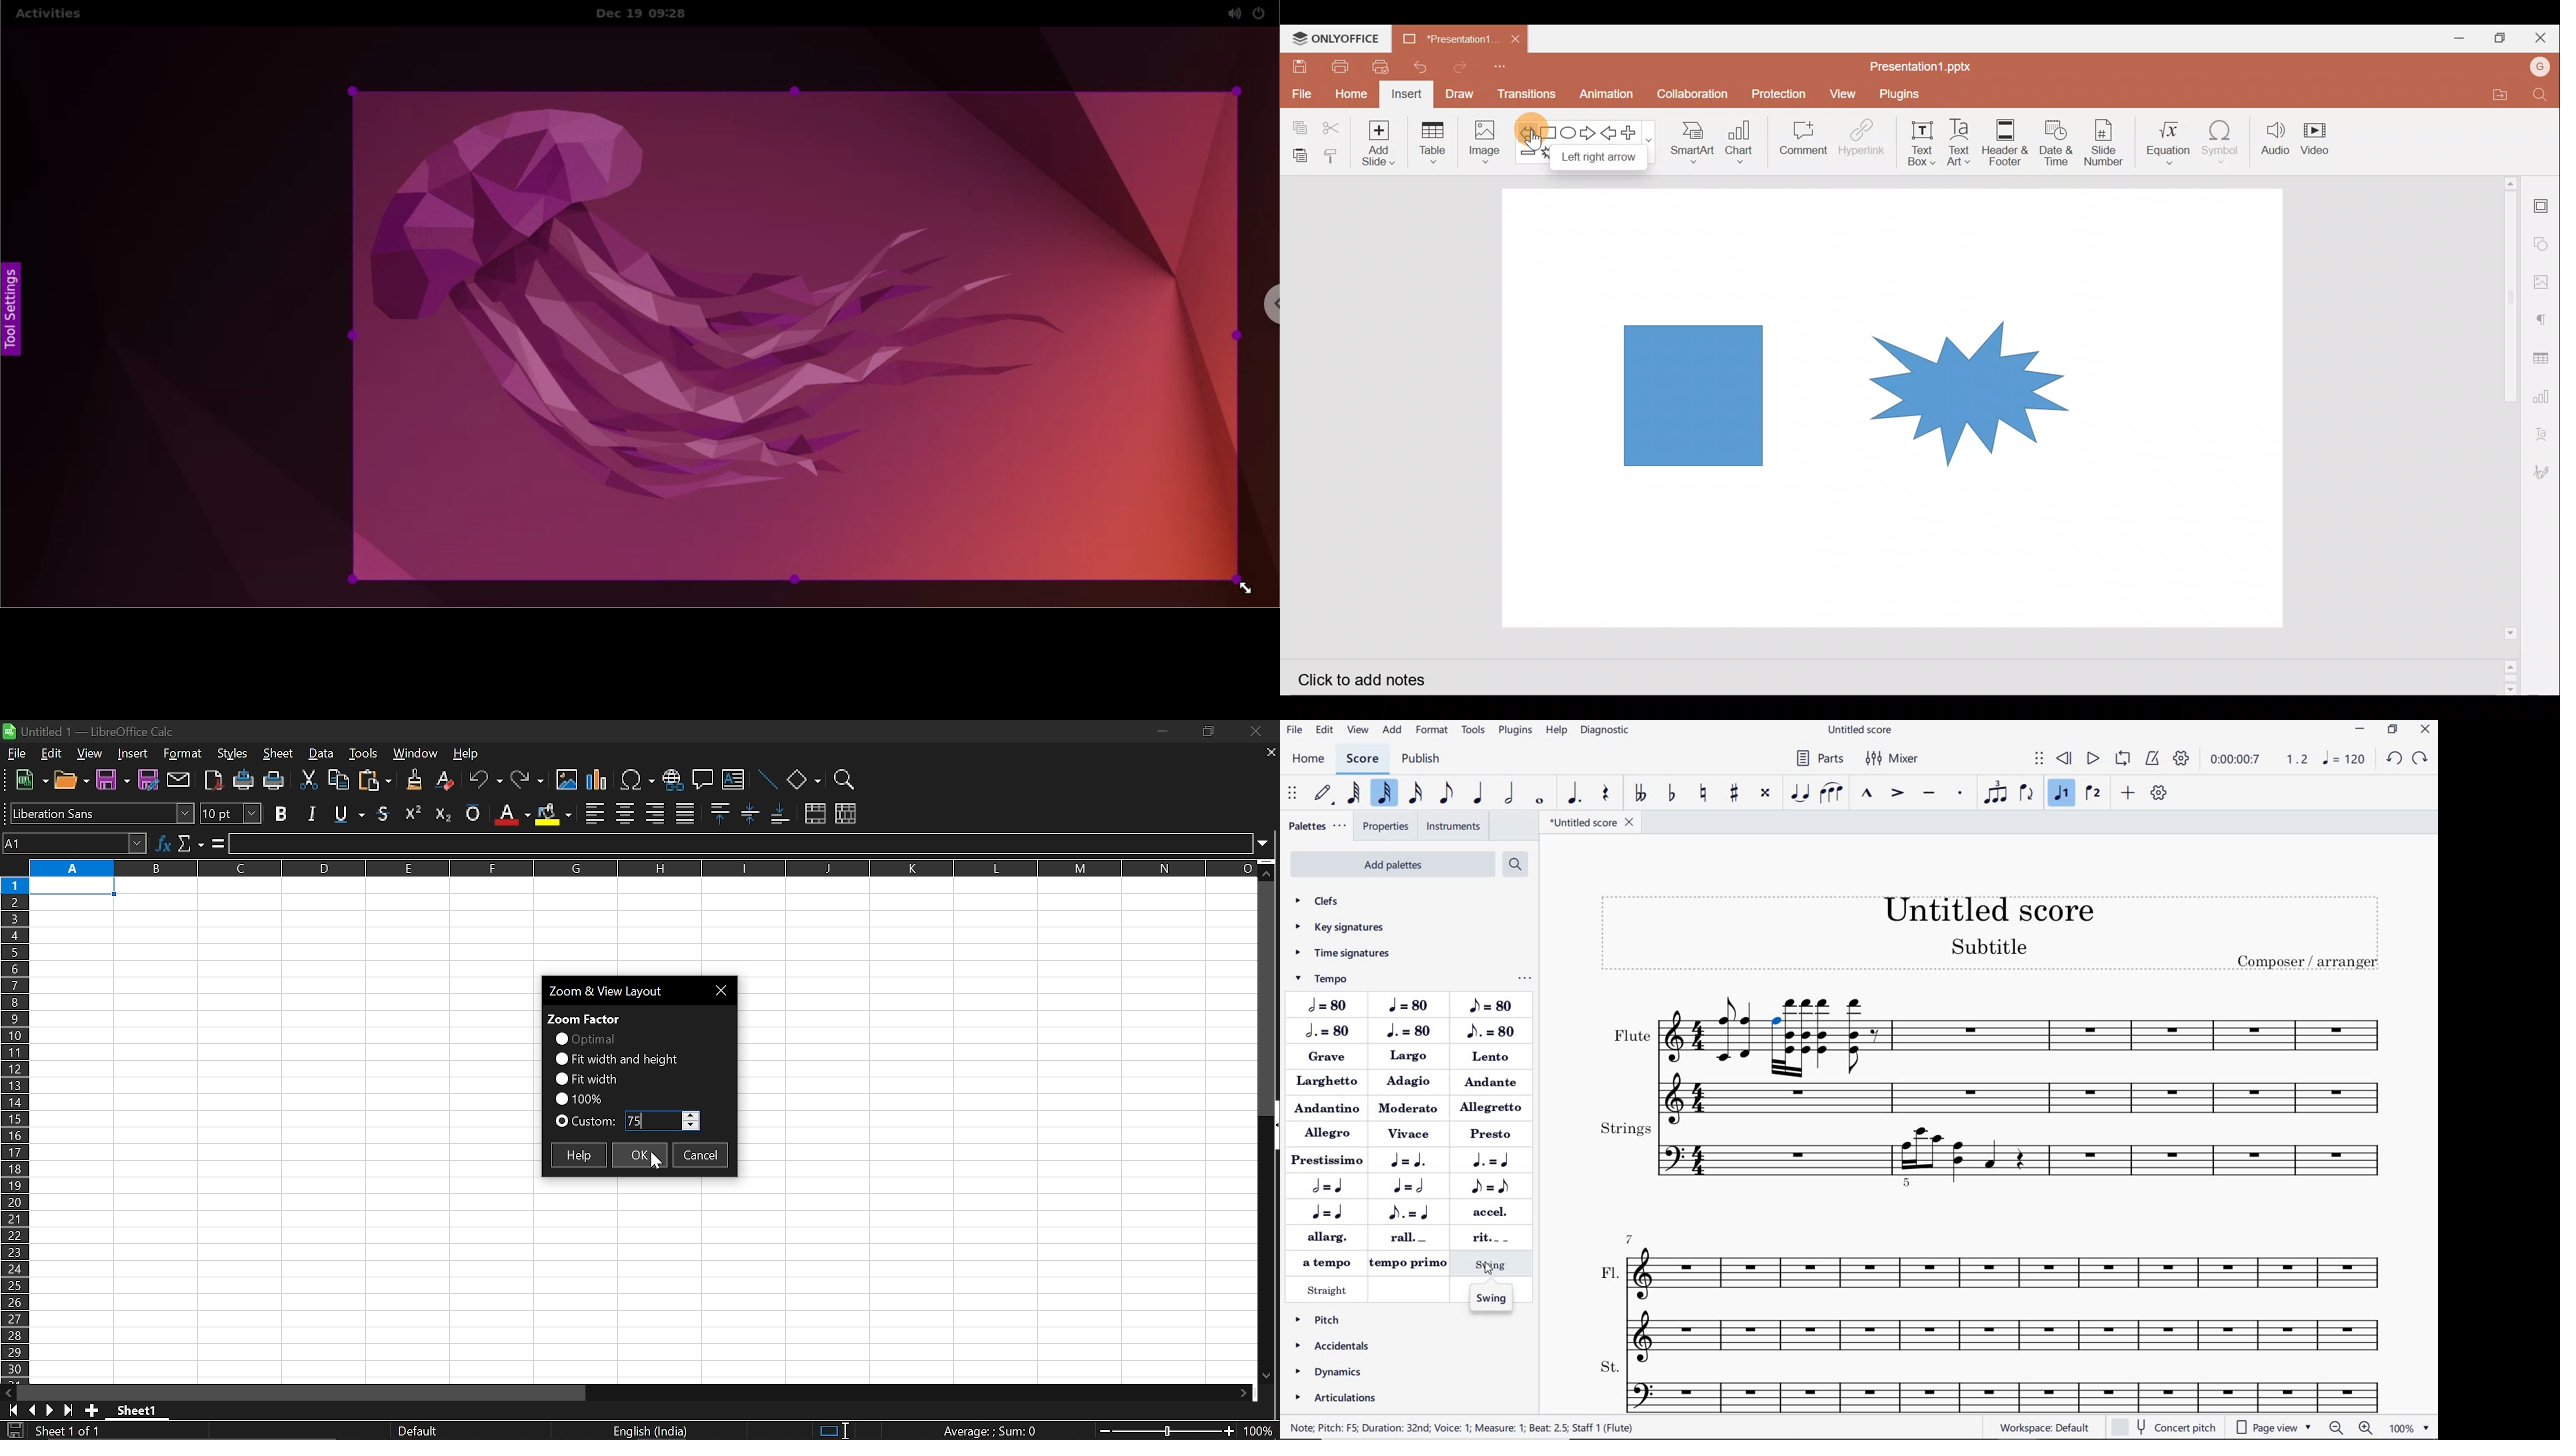 The image size is (2576, 1456). Describe the element at coordinates (1339, 125) in the screenshot. I see `Cut` at that location.